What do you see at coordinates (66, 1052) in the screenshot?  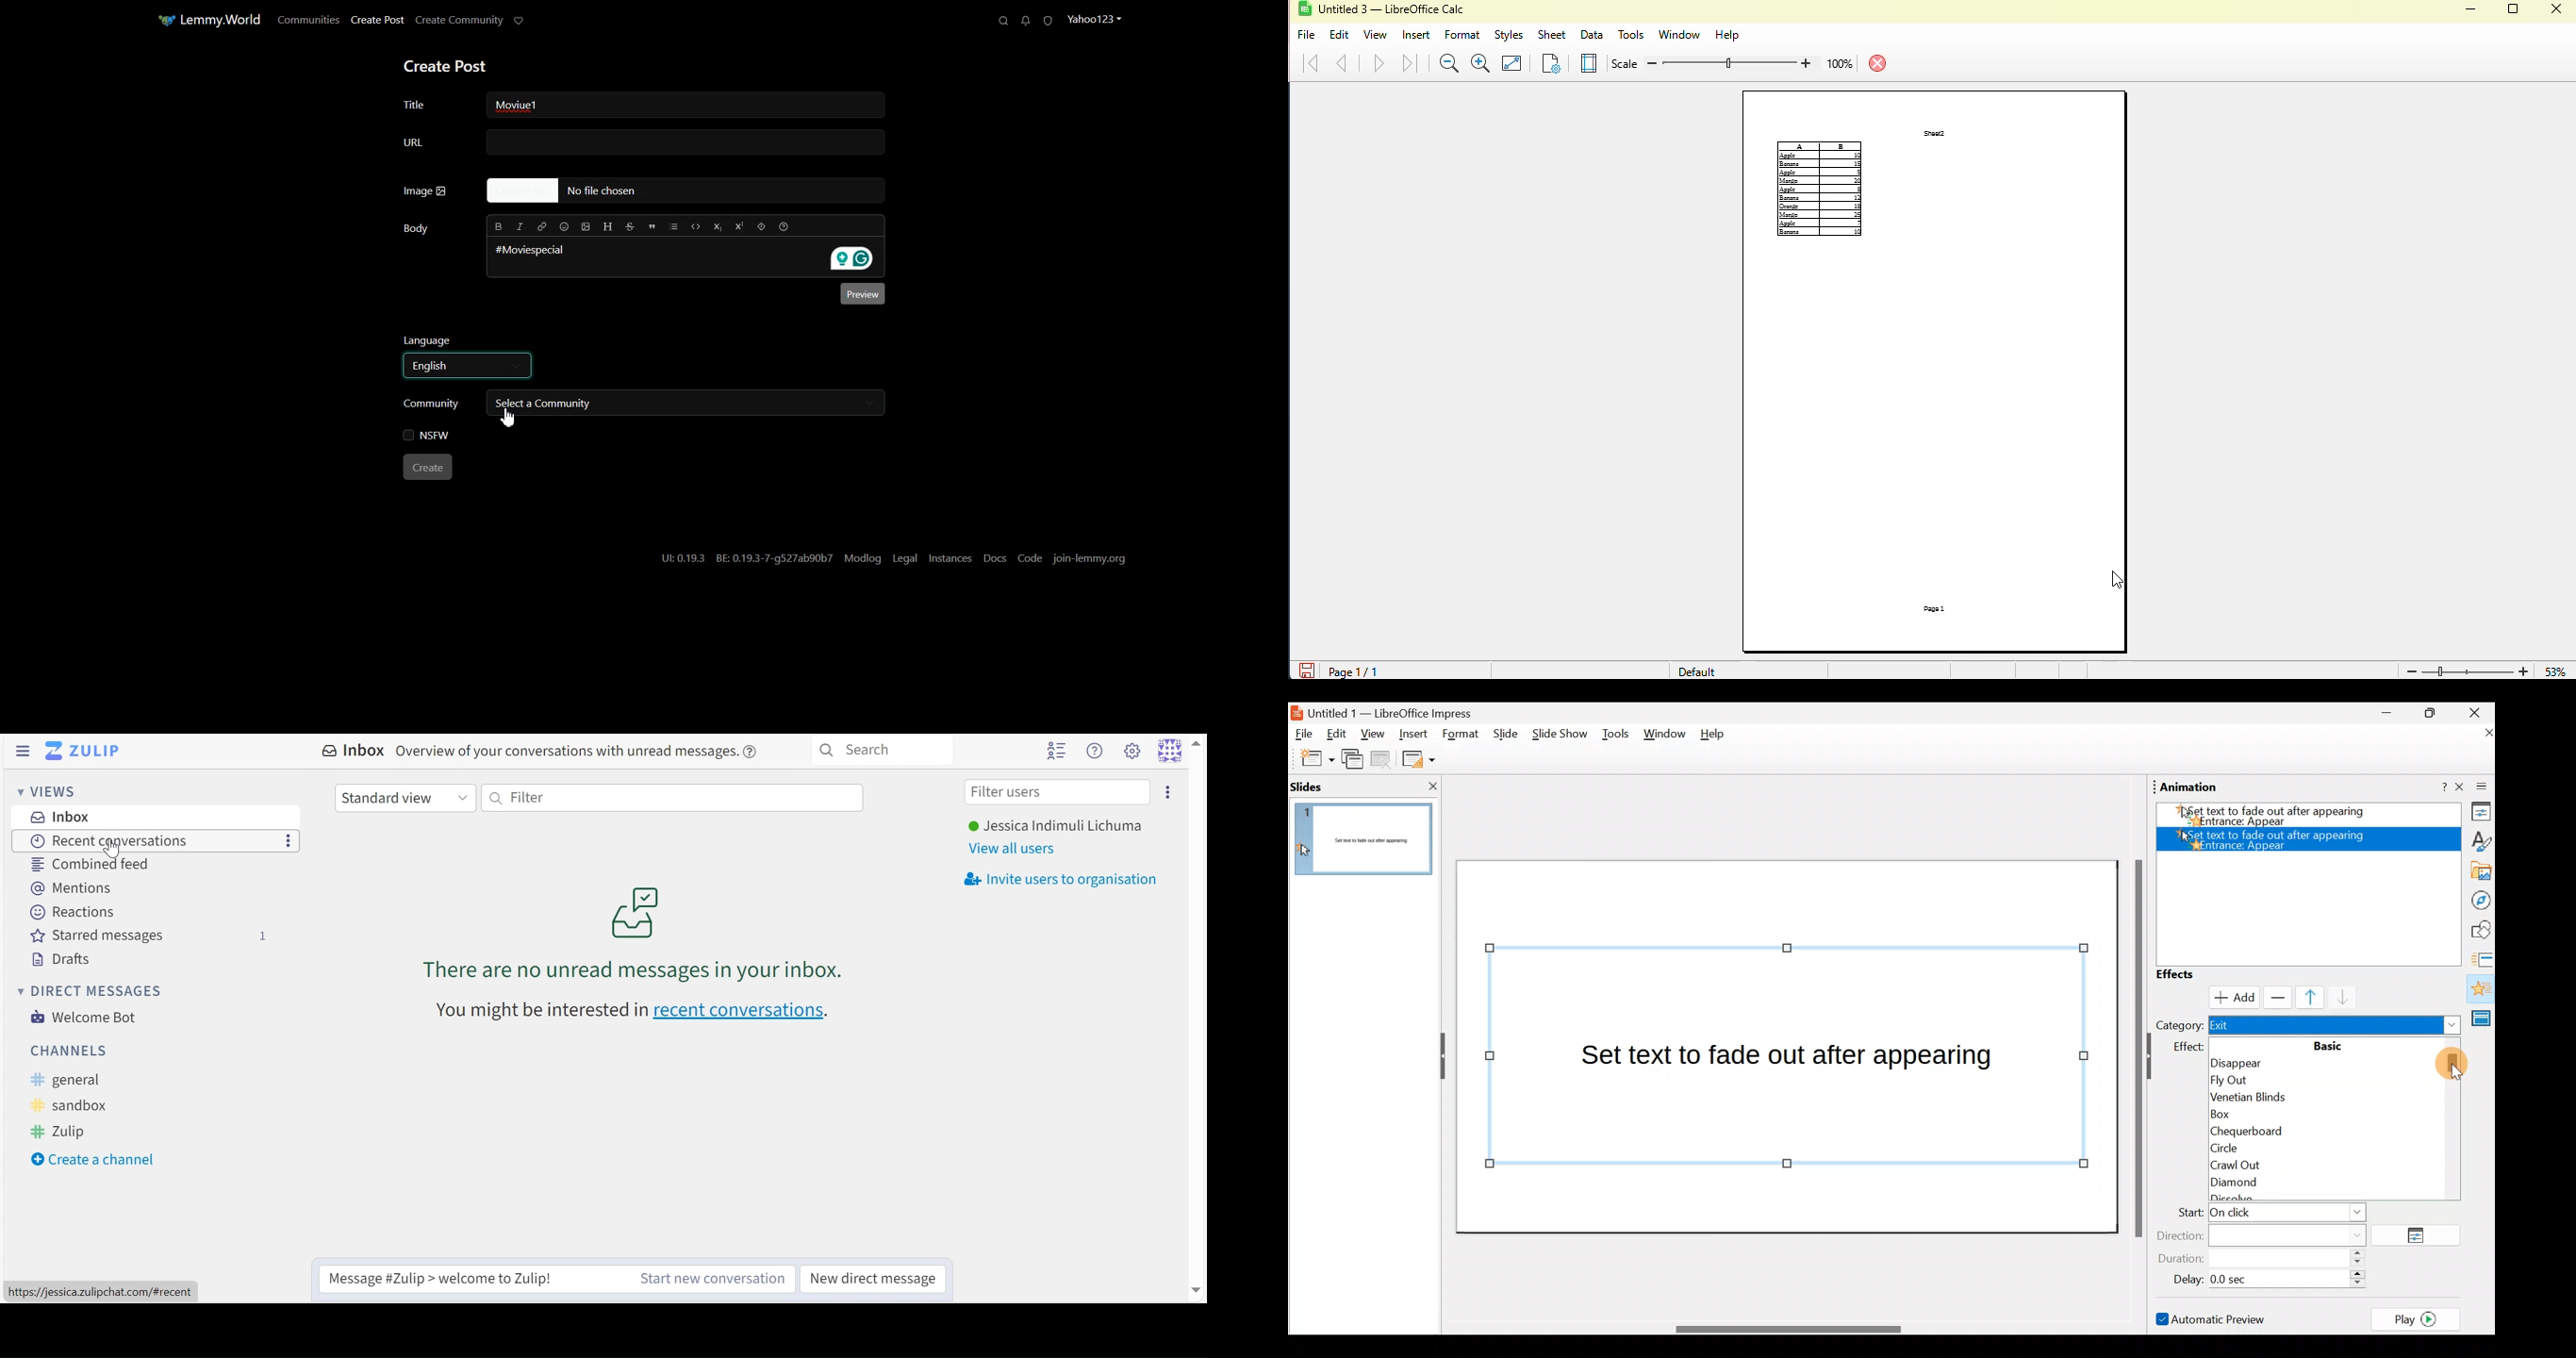 I see `Channels` at bounding box center [66, 1052].